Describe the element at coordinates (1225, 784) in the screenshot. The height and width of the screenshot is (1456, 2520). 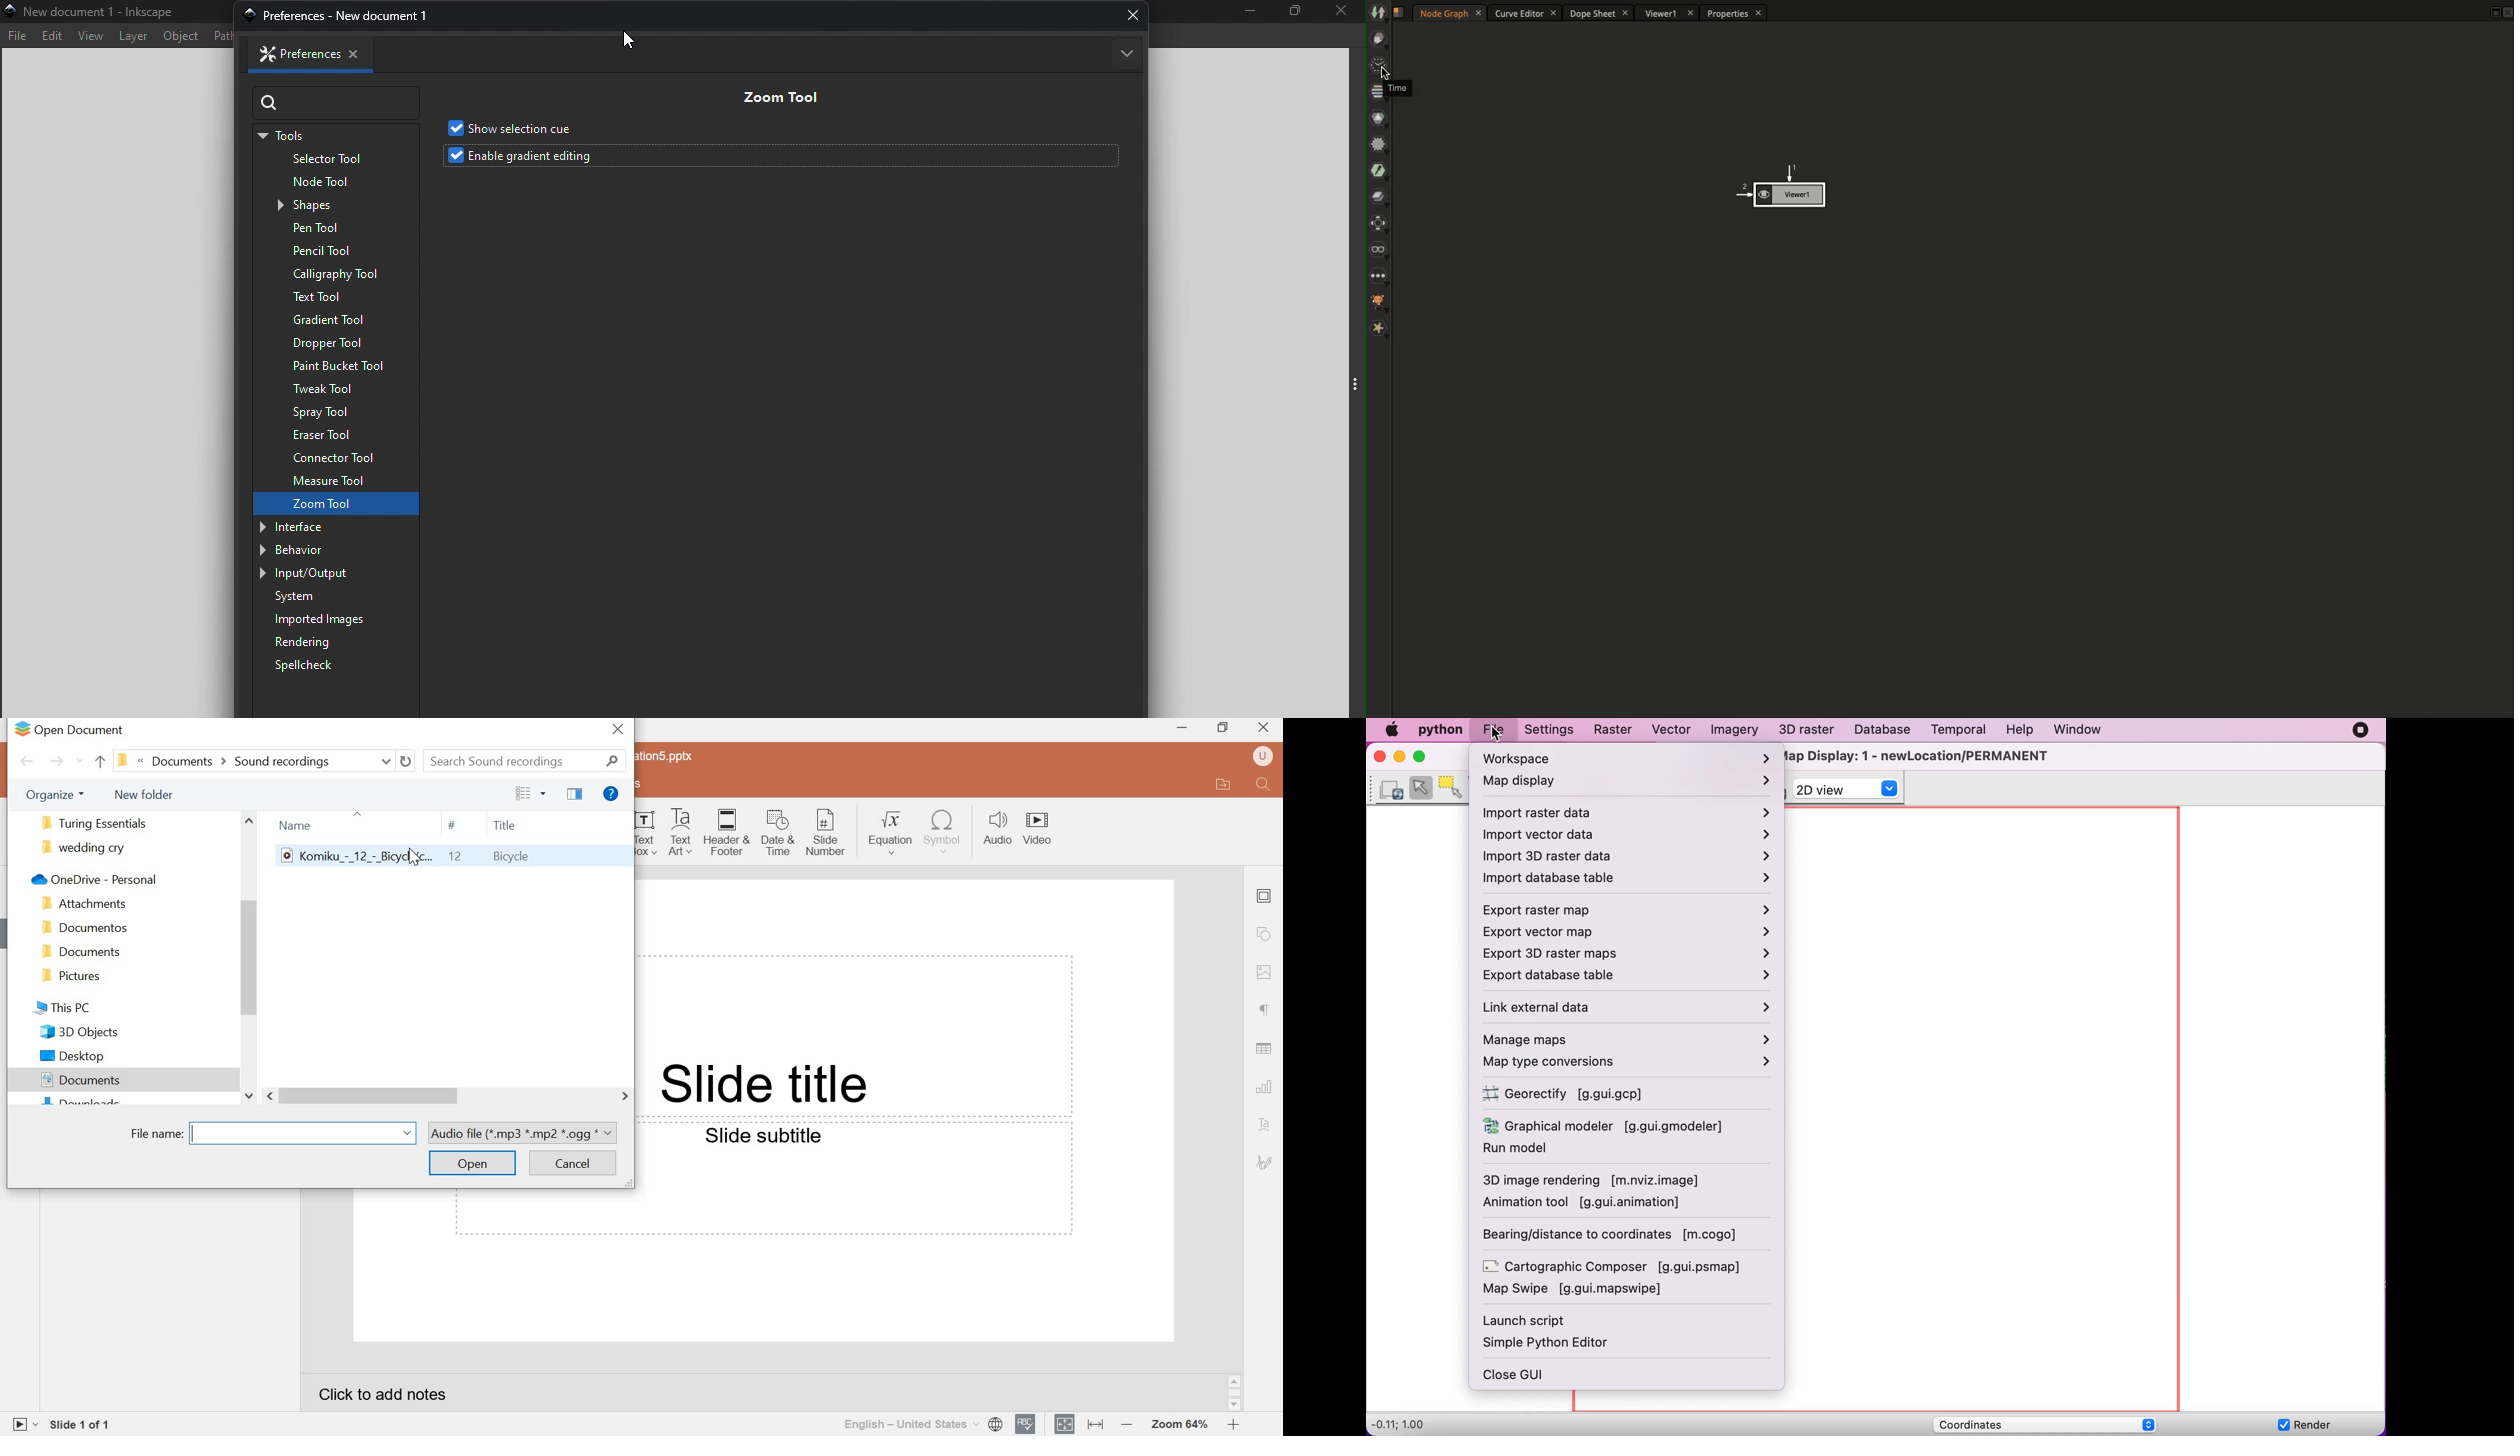
I see `open file location` at that location.